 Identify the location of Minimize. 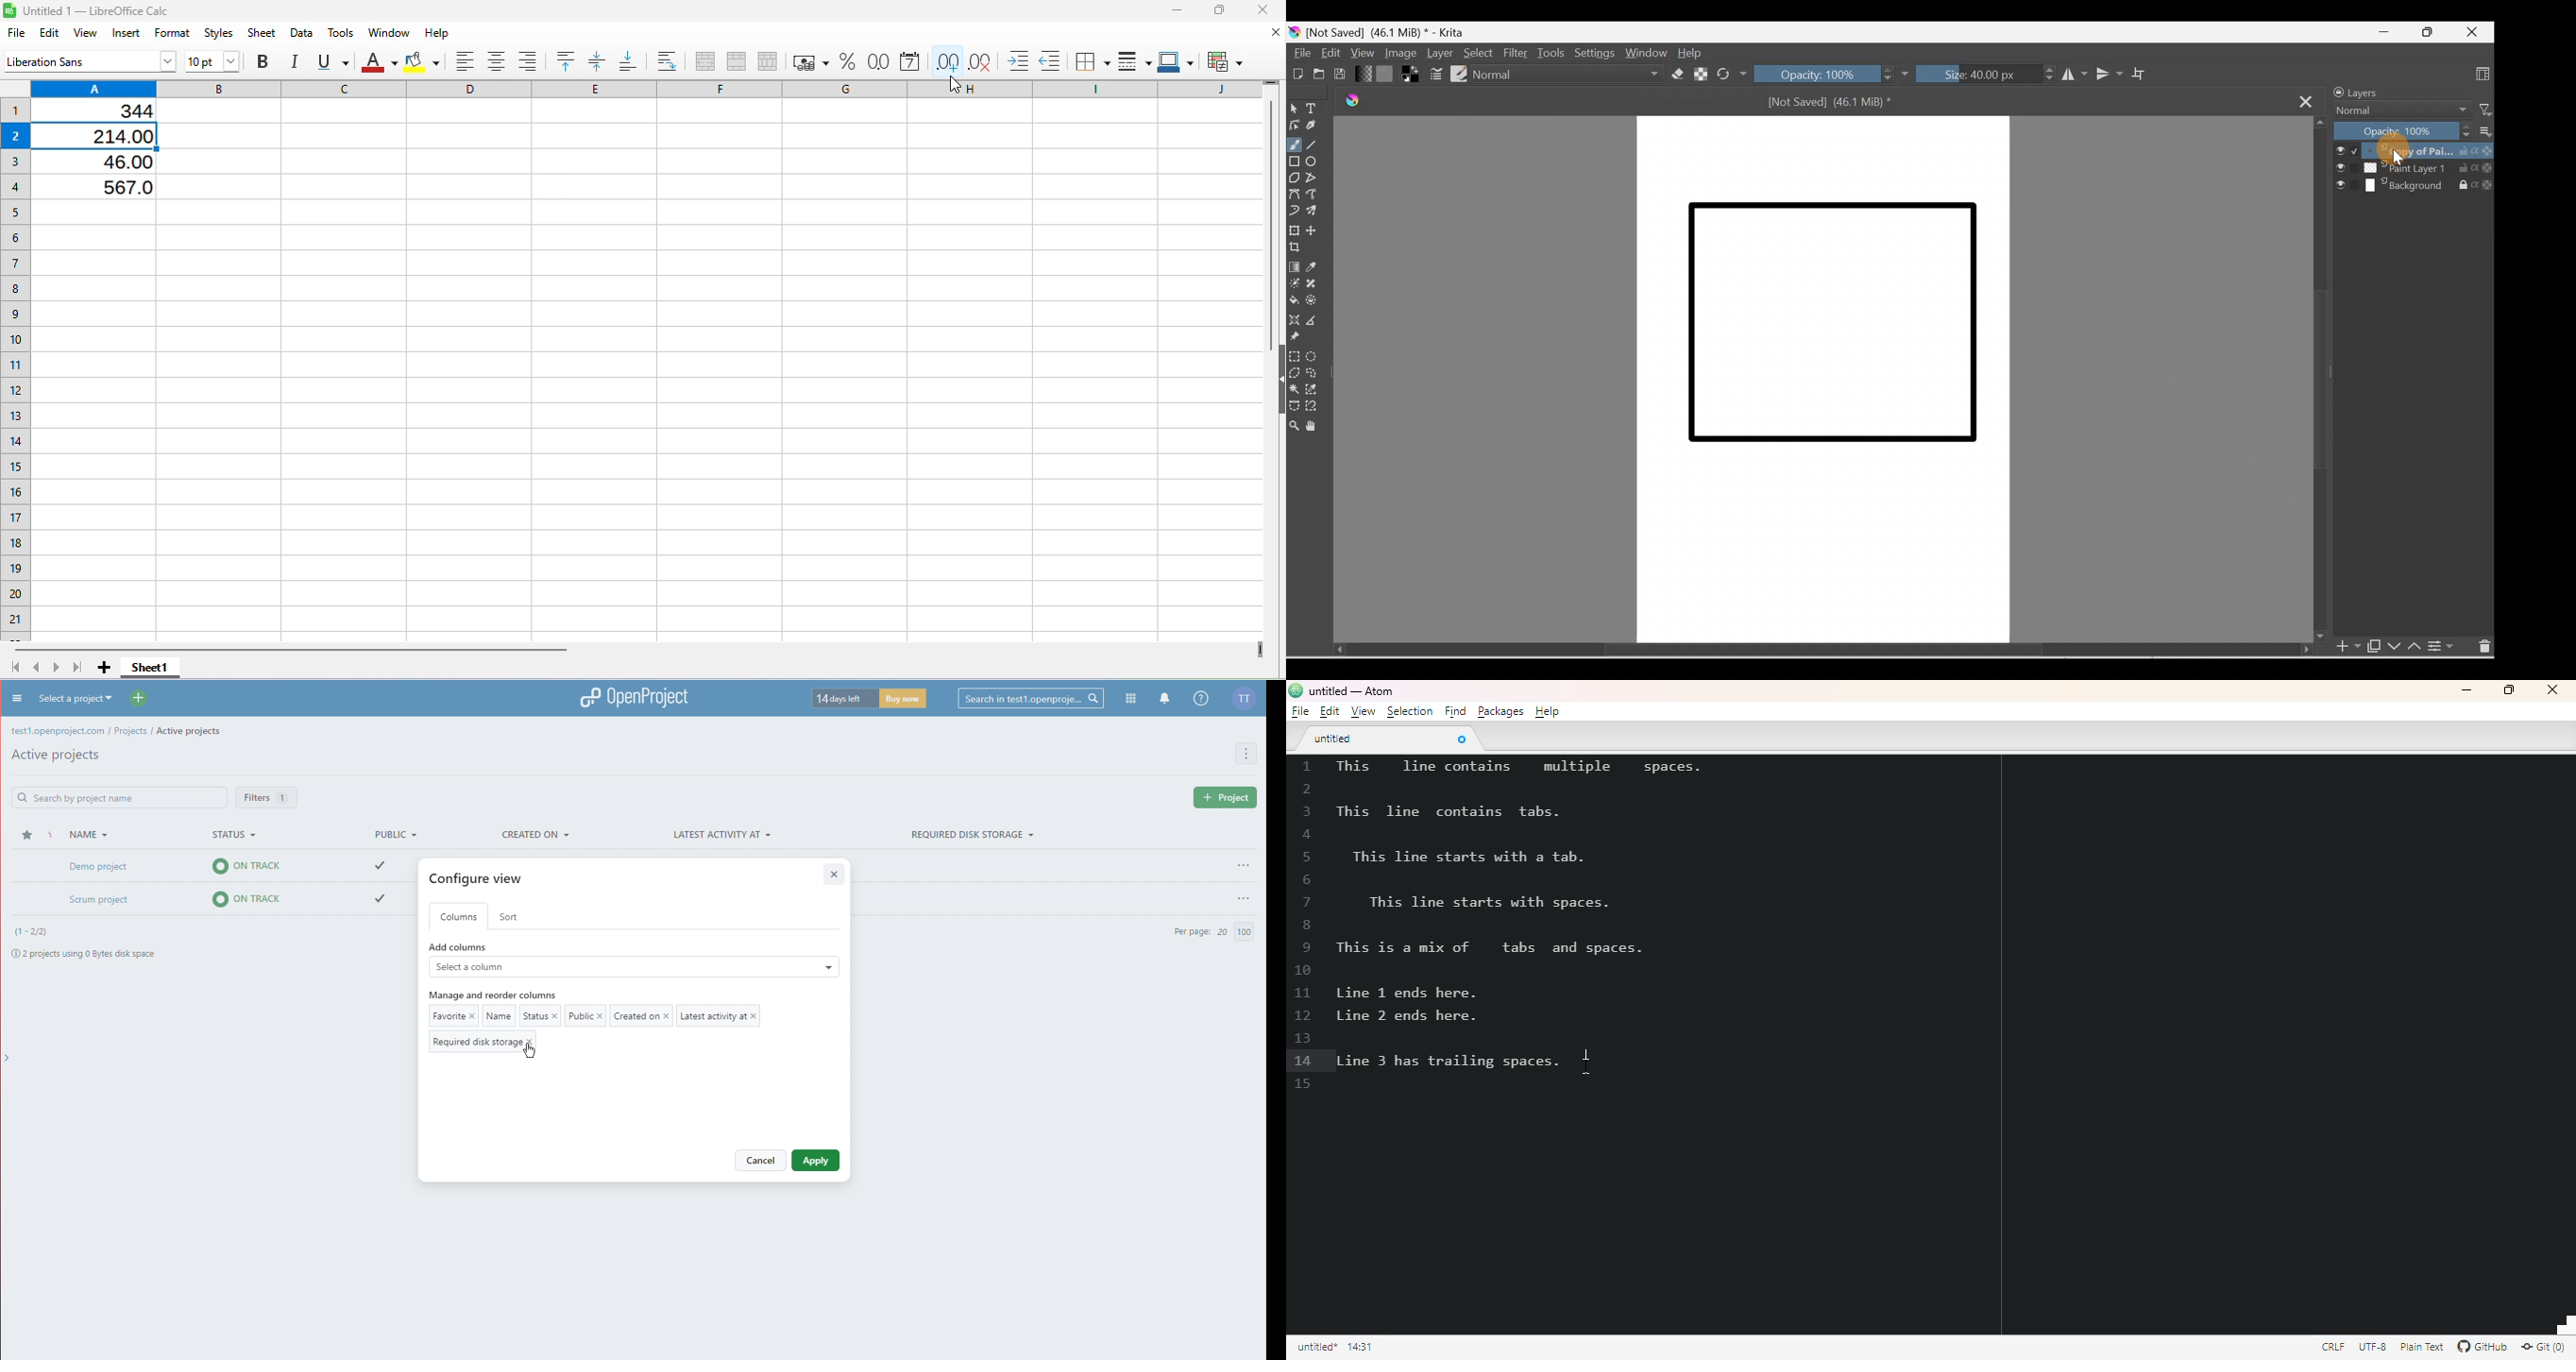
(1177, 11).